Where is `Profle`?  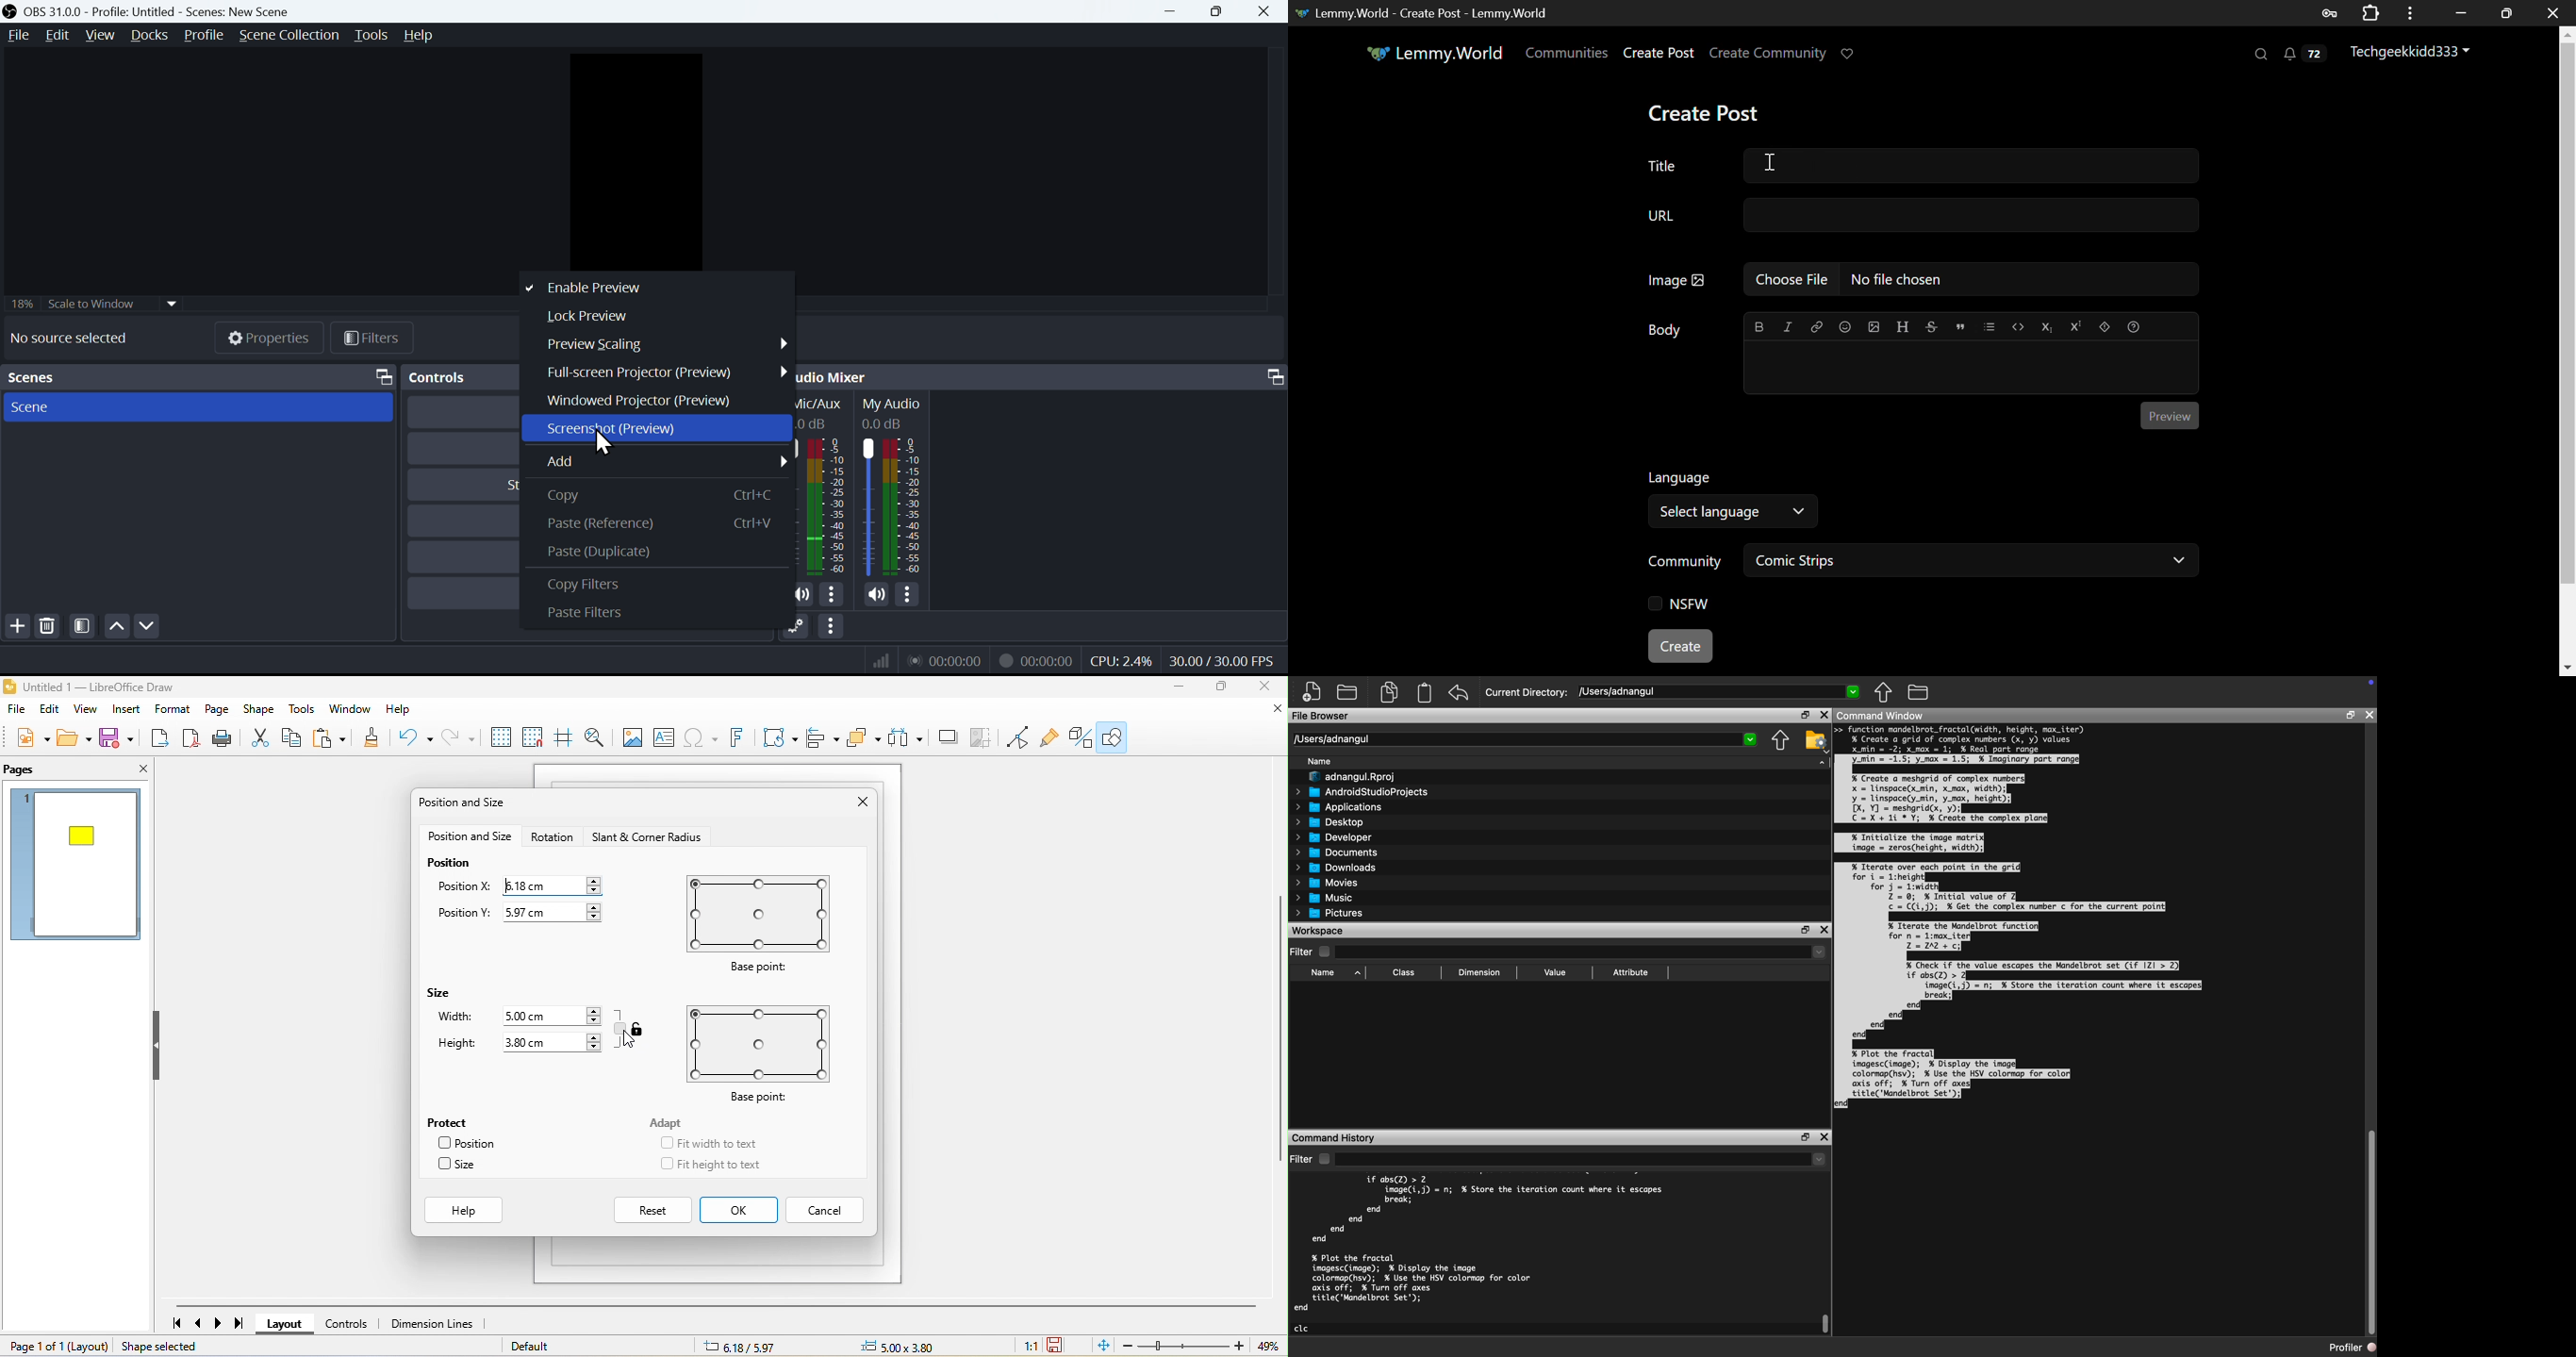
Profle is located at coordinates (202, 36).